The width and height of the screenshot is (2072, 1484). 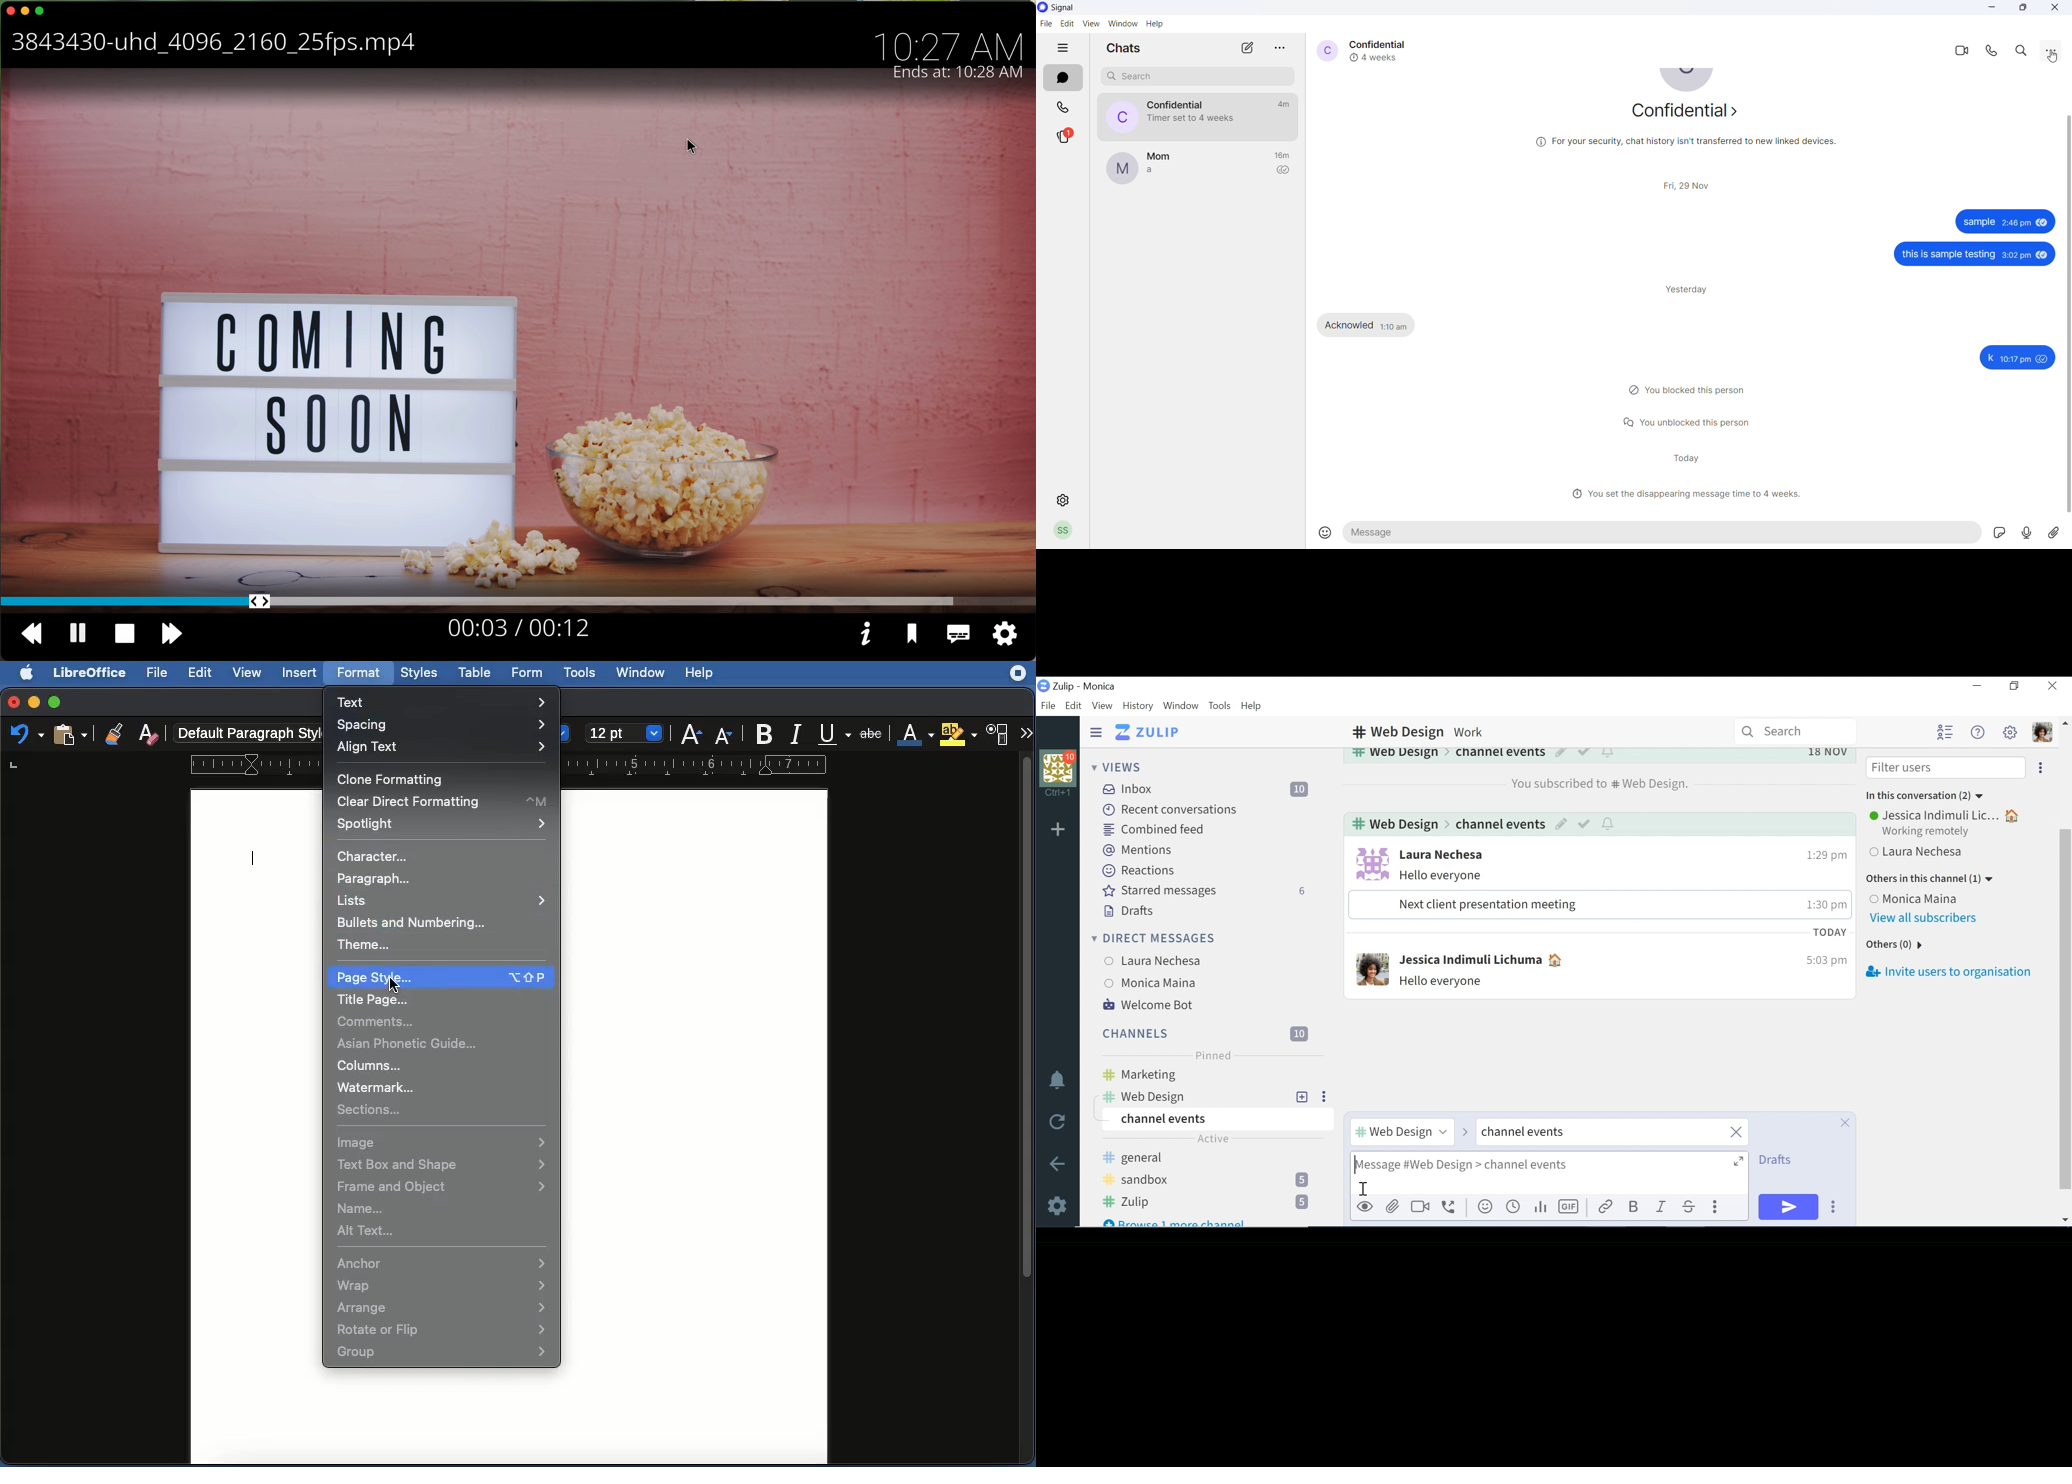 I want to click on Clone formatting, so click(x=393, y=777).